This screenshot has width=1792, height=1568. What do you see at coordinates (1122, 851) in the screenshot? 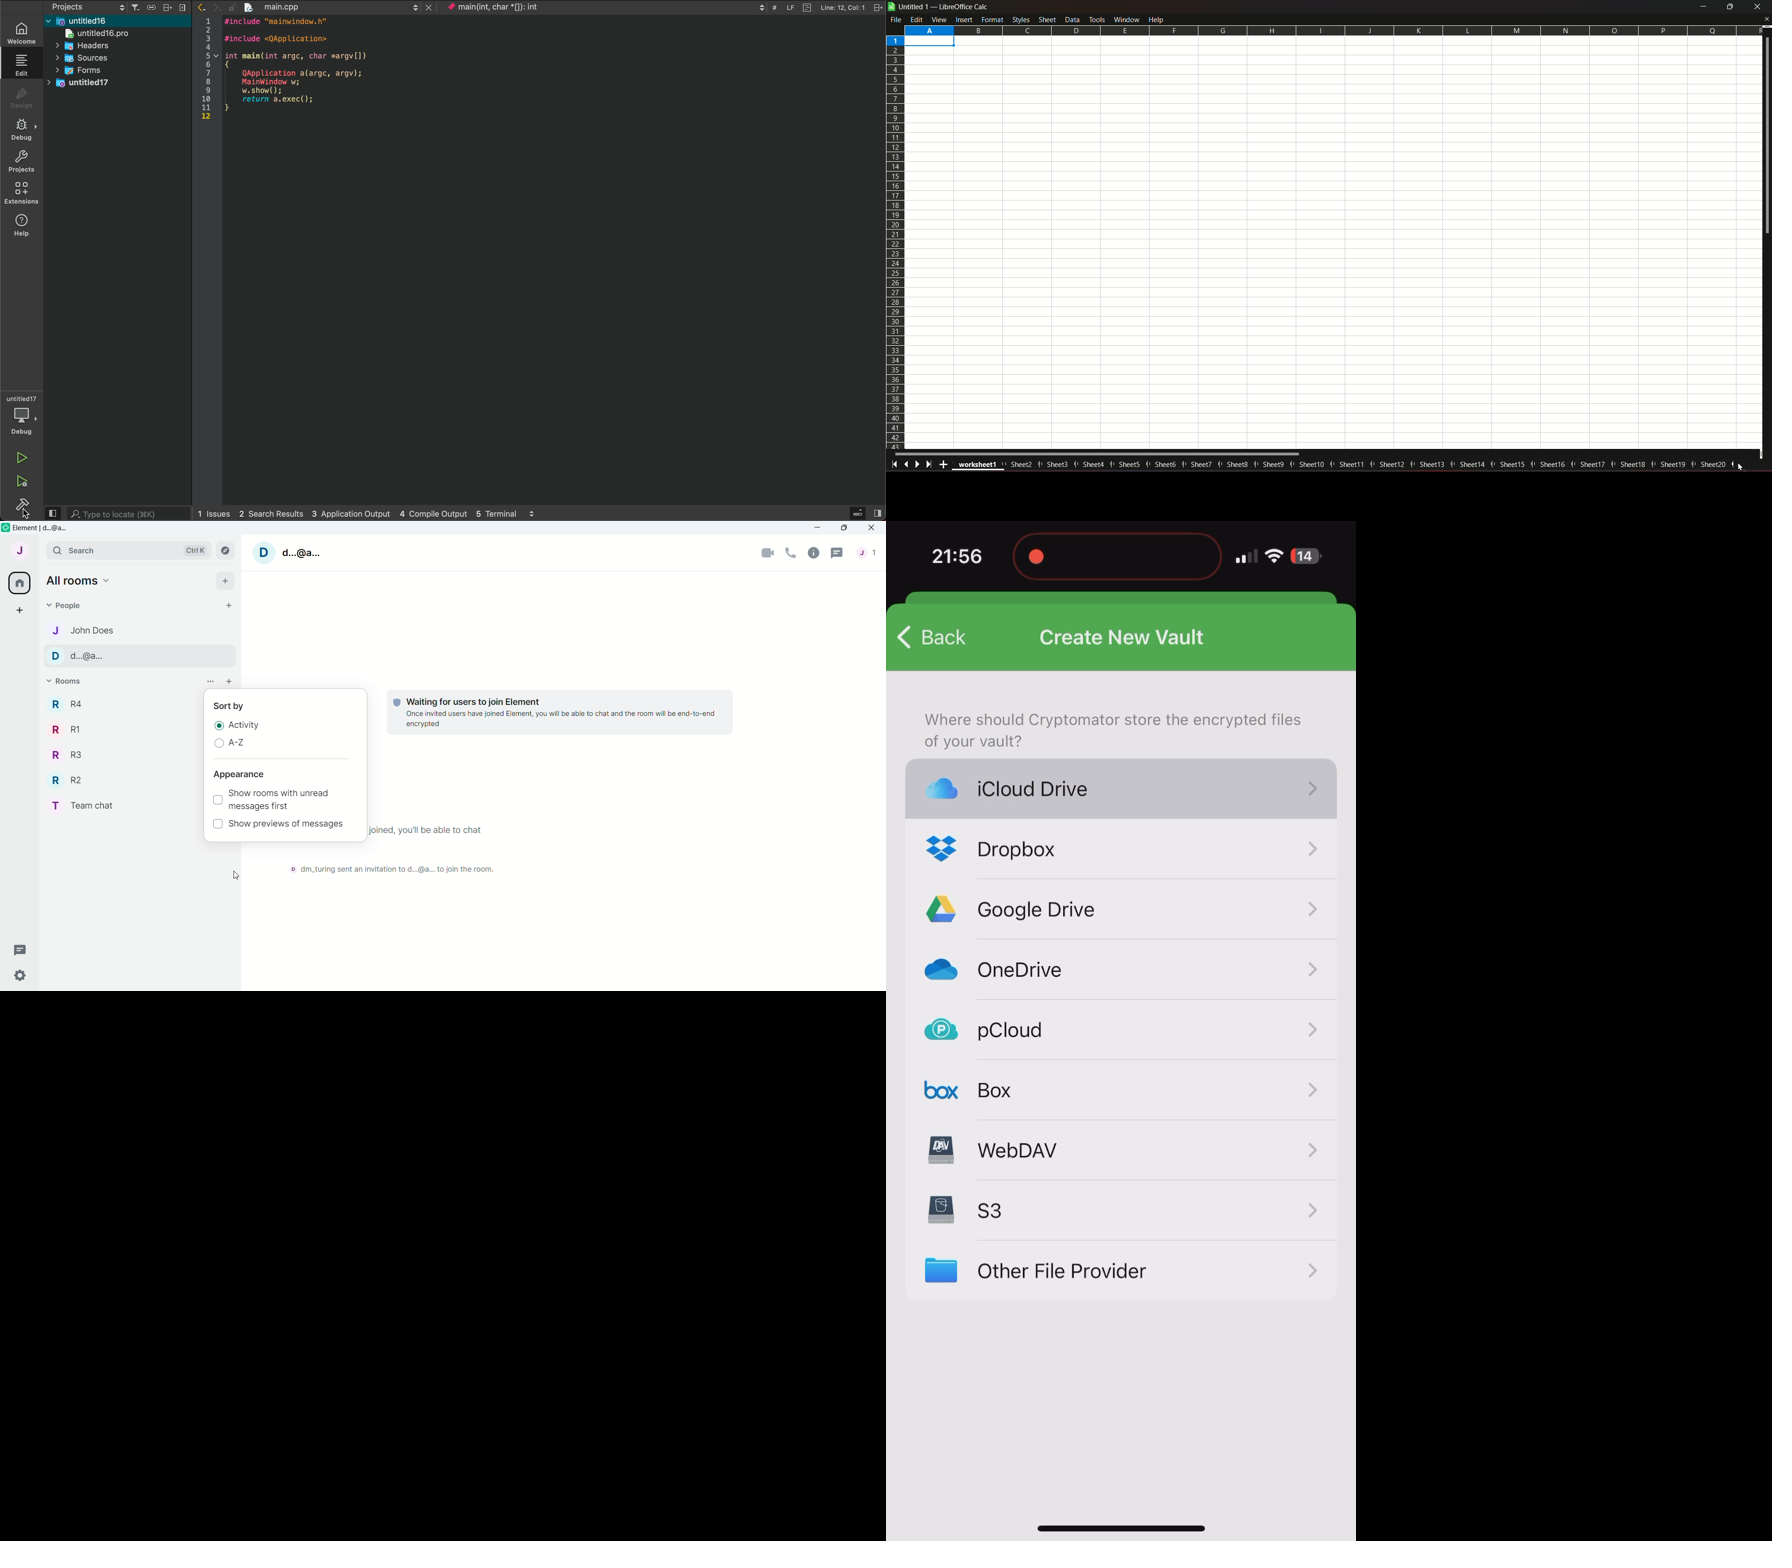
I see `dropbox` at bounding box center [1122, 851].